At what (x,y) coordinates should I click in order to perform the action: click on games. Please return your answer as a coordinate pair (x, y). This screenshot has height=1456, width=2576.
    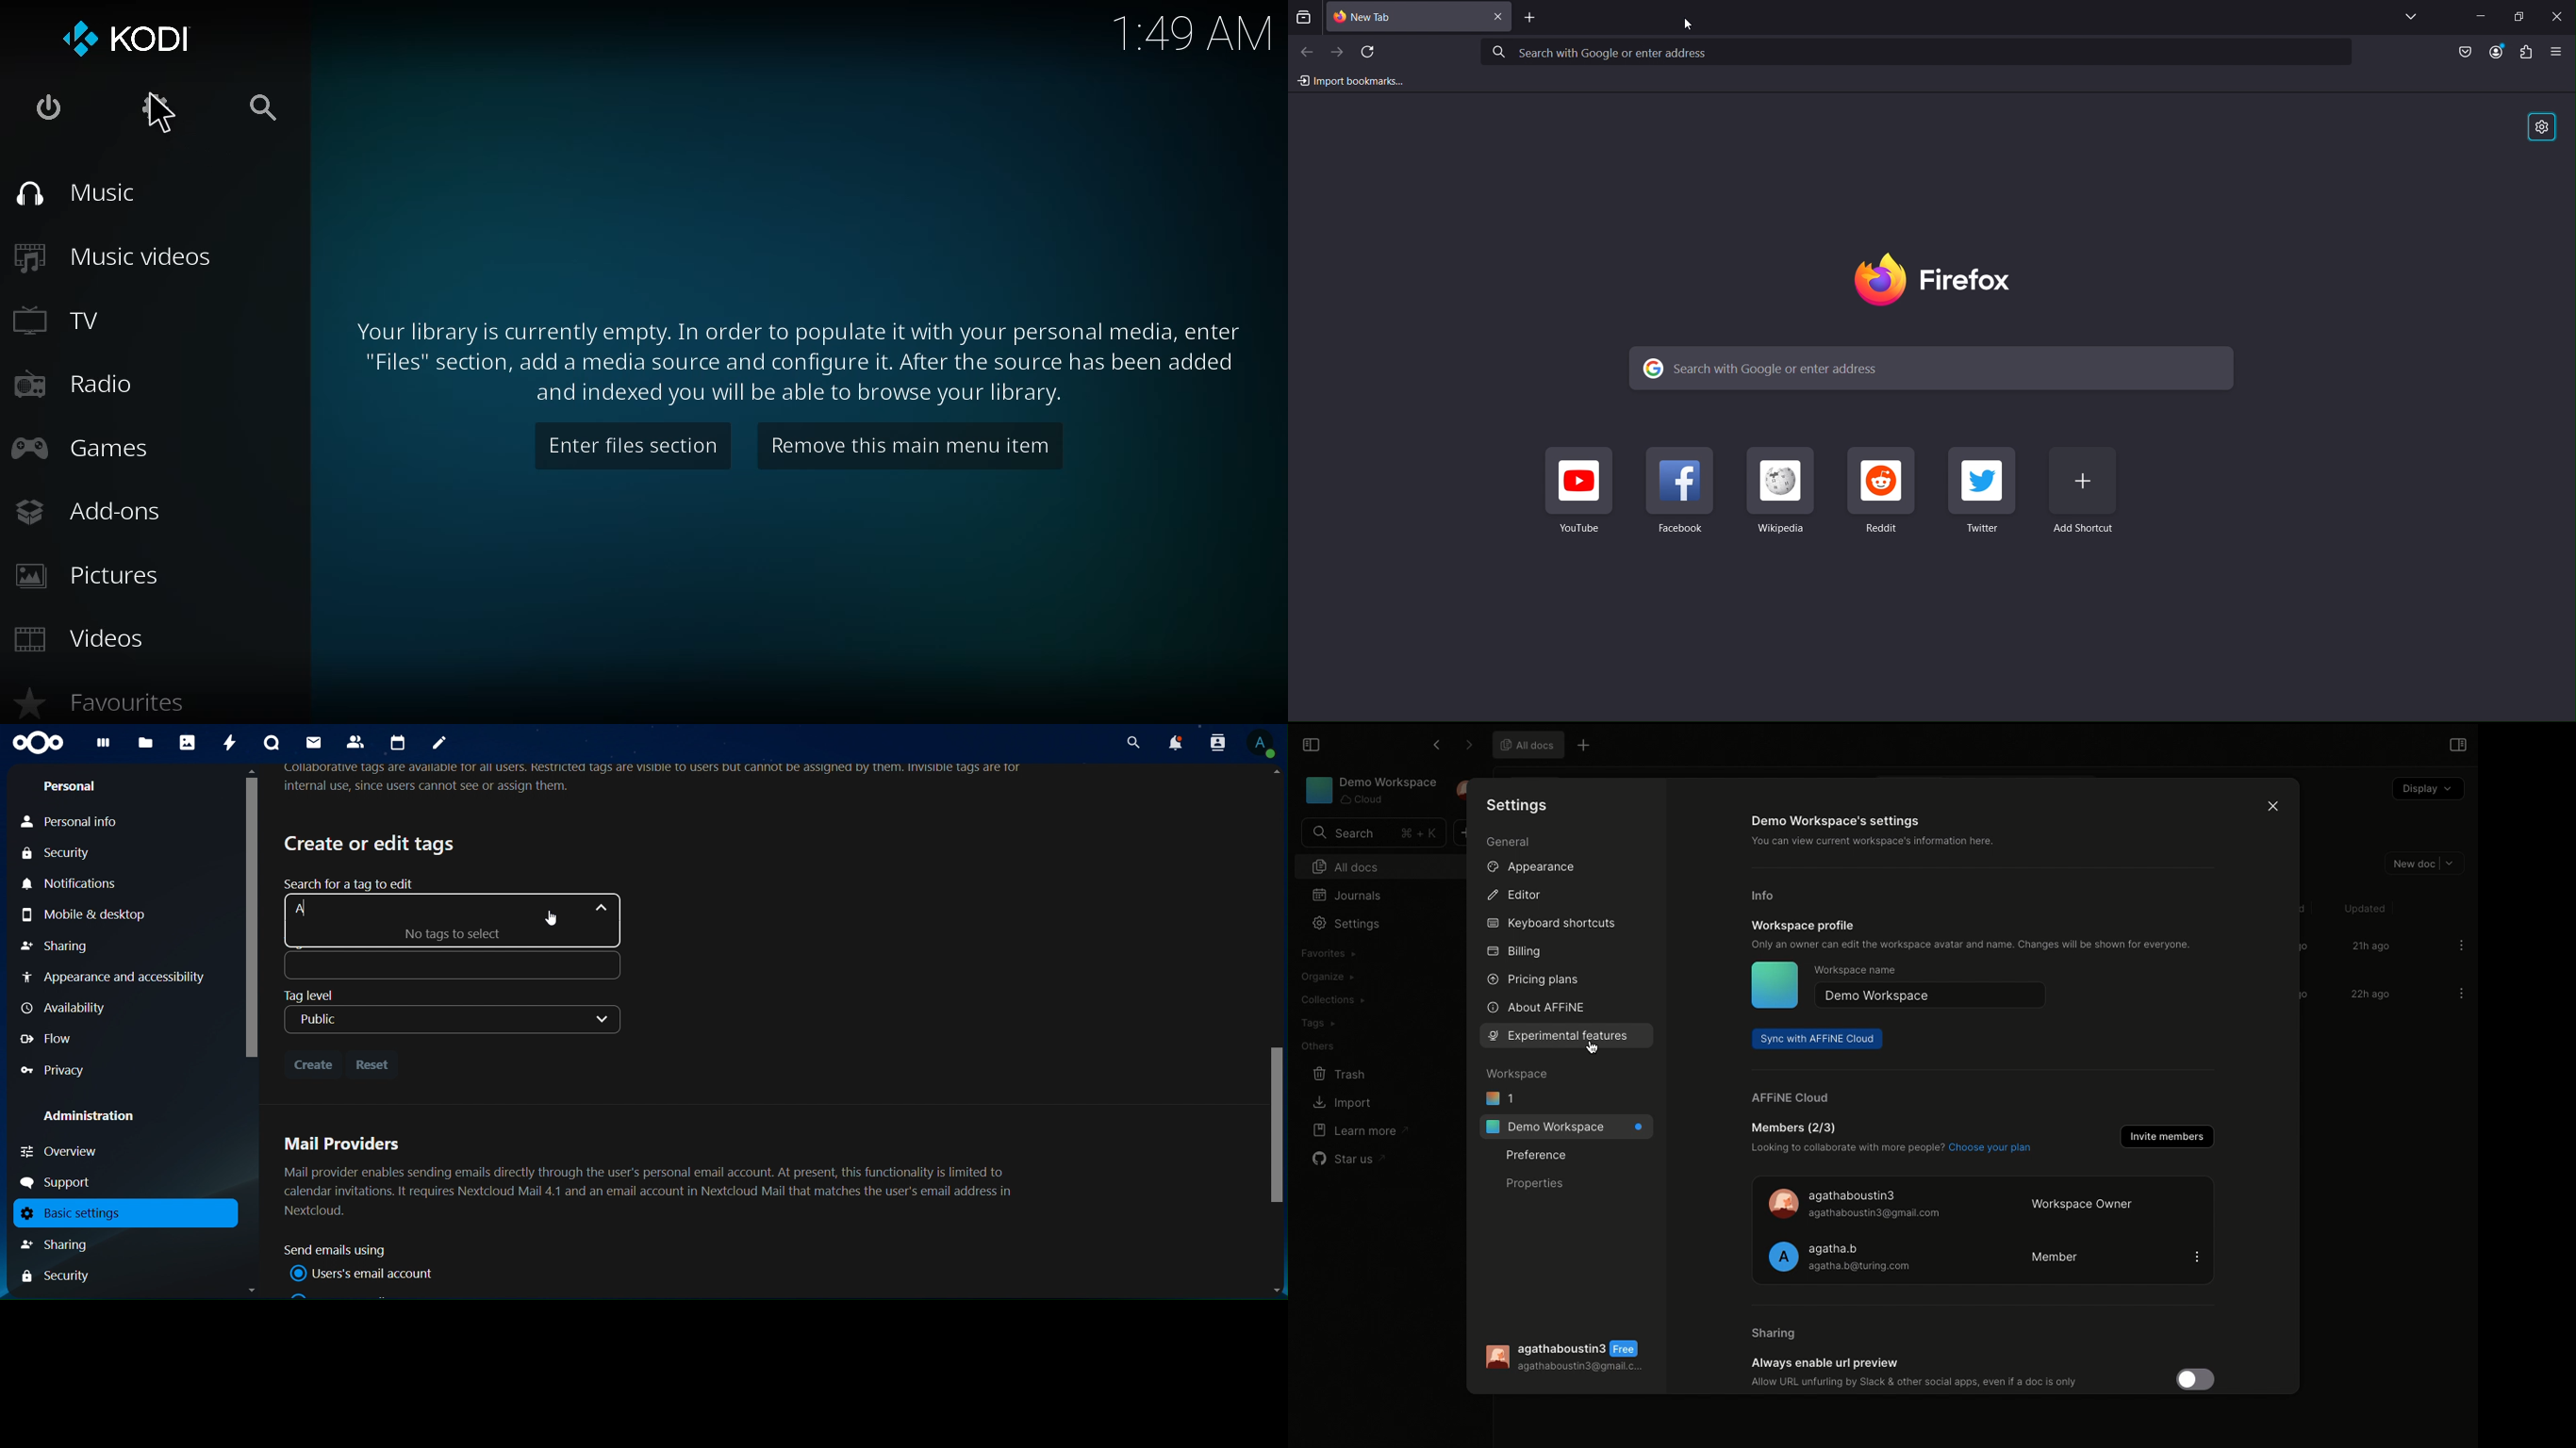
    Looking at the image, I should click on (84, 449).